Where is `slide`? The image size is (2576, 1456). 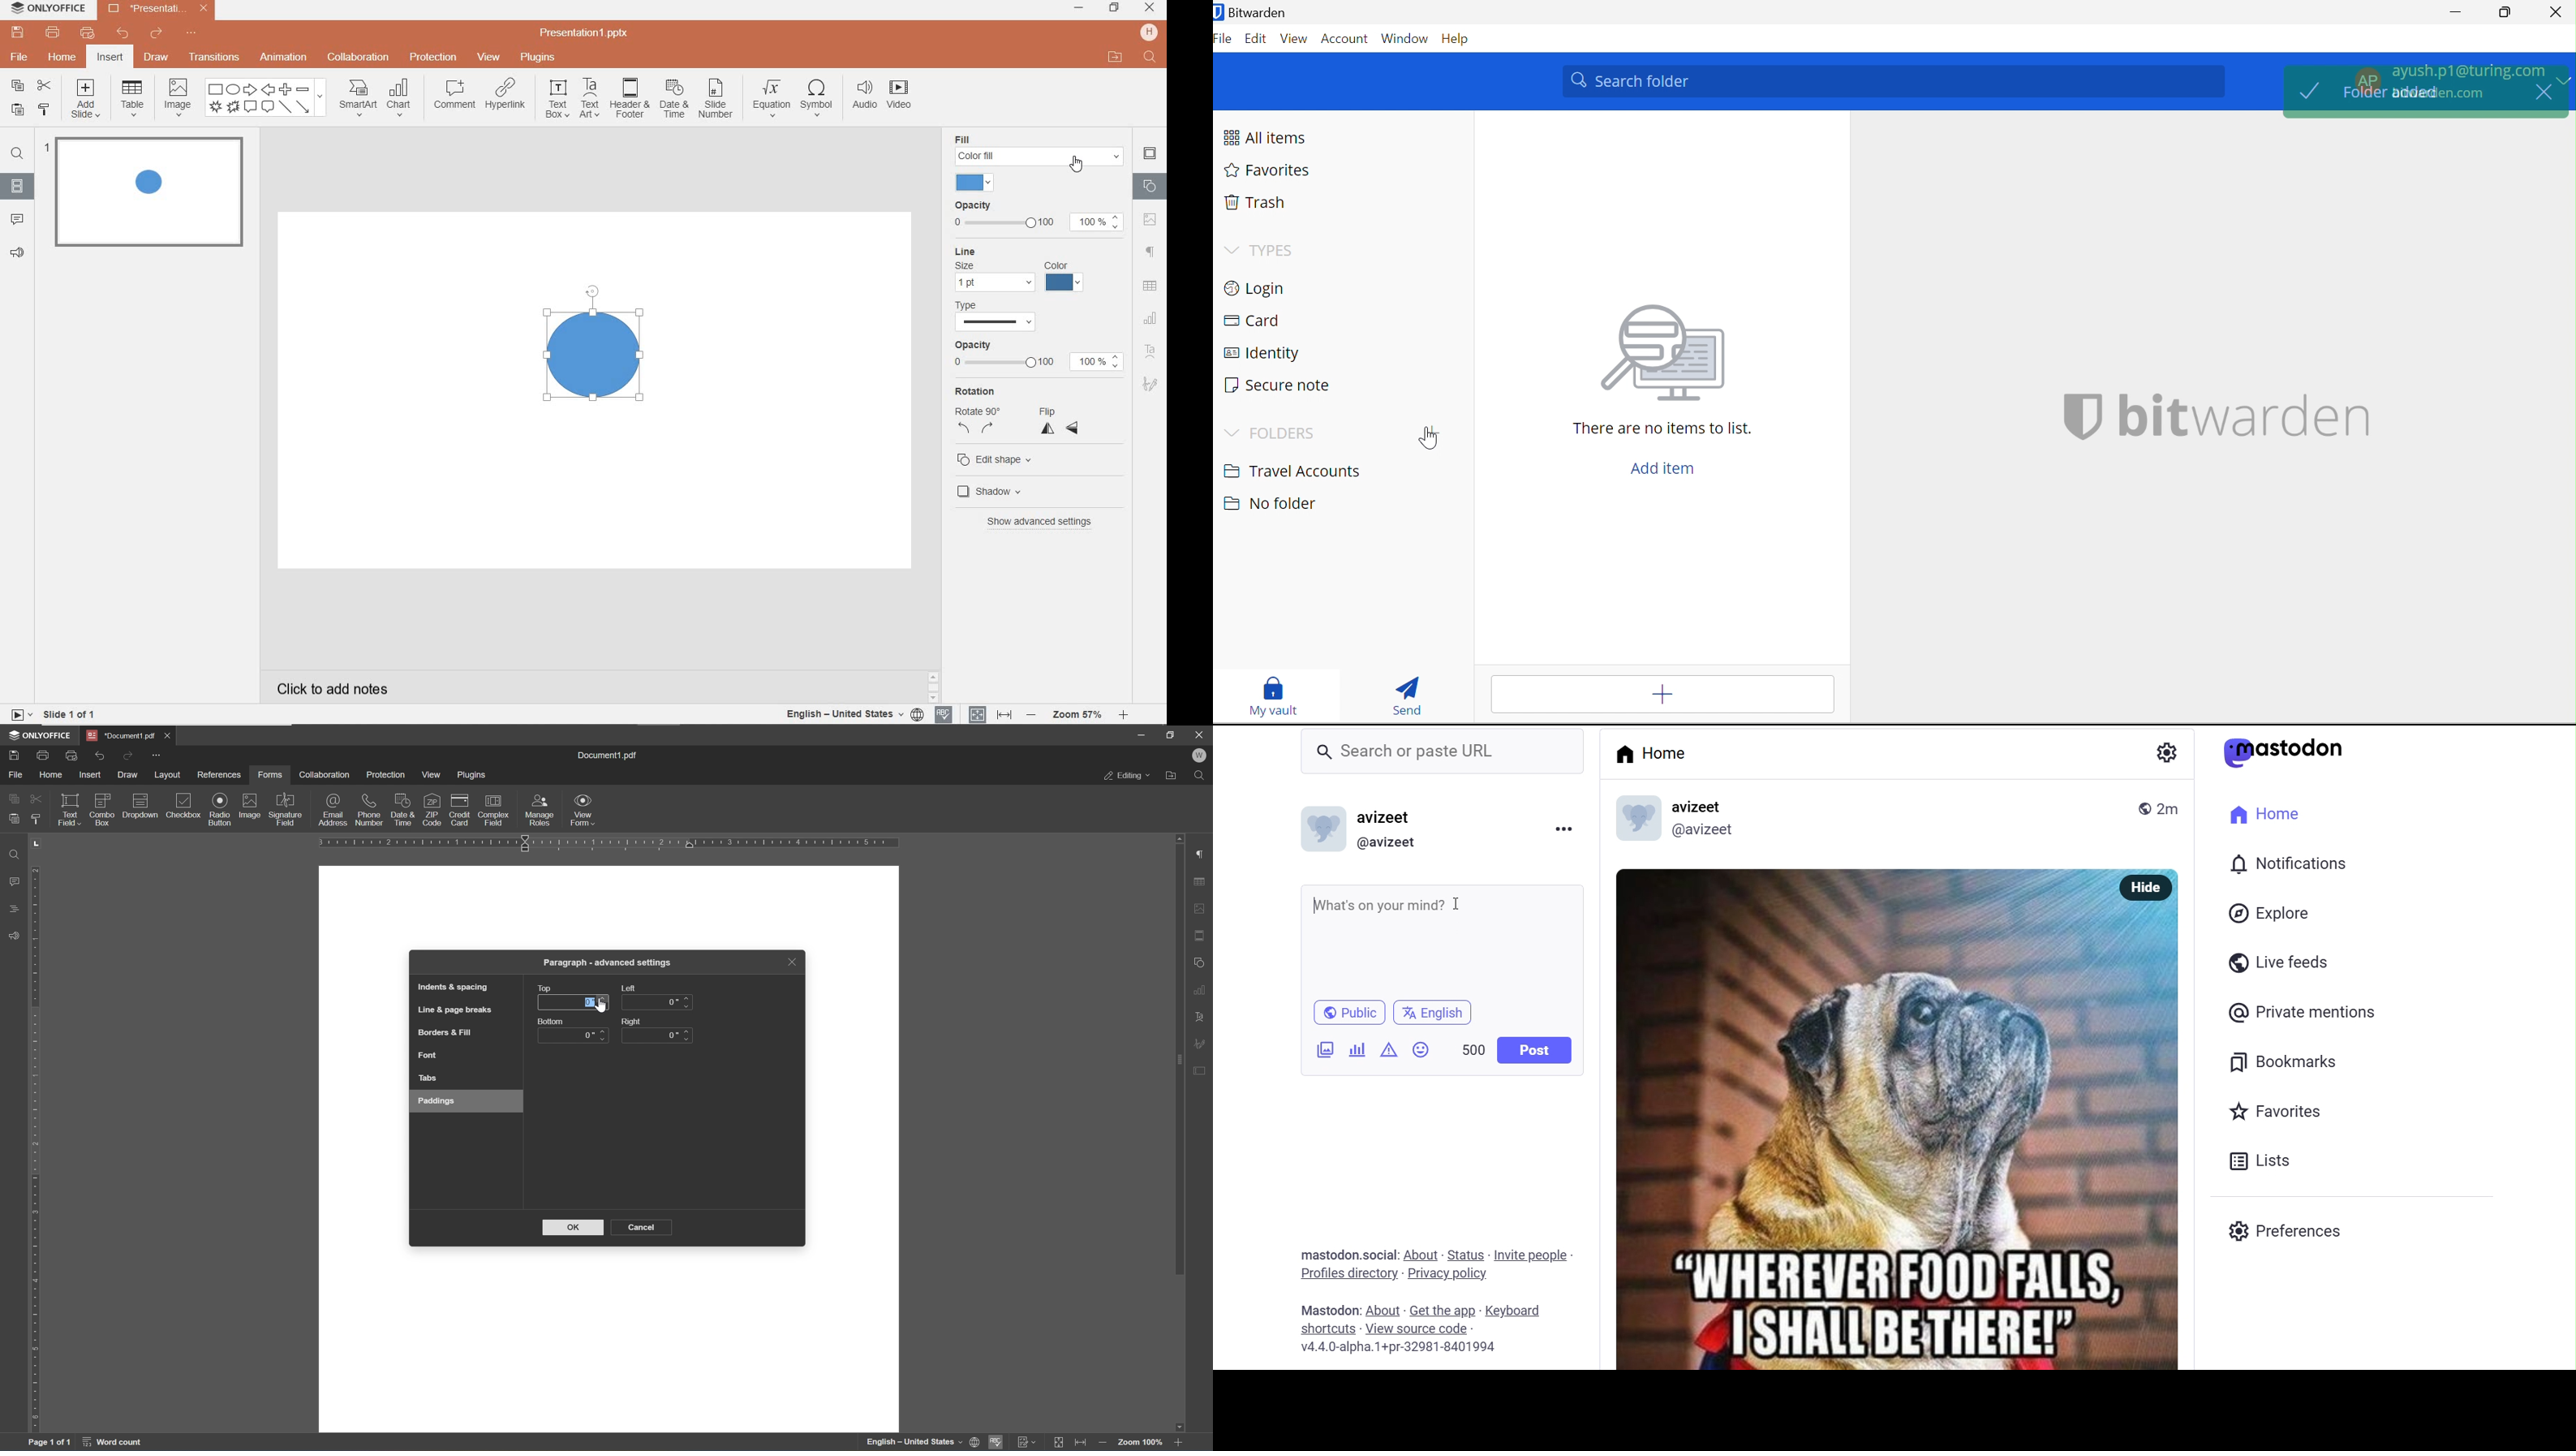 slide is located at coordinates (147, 192).